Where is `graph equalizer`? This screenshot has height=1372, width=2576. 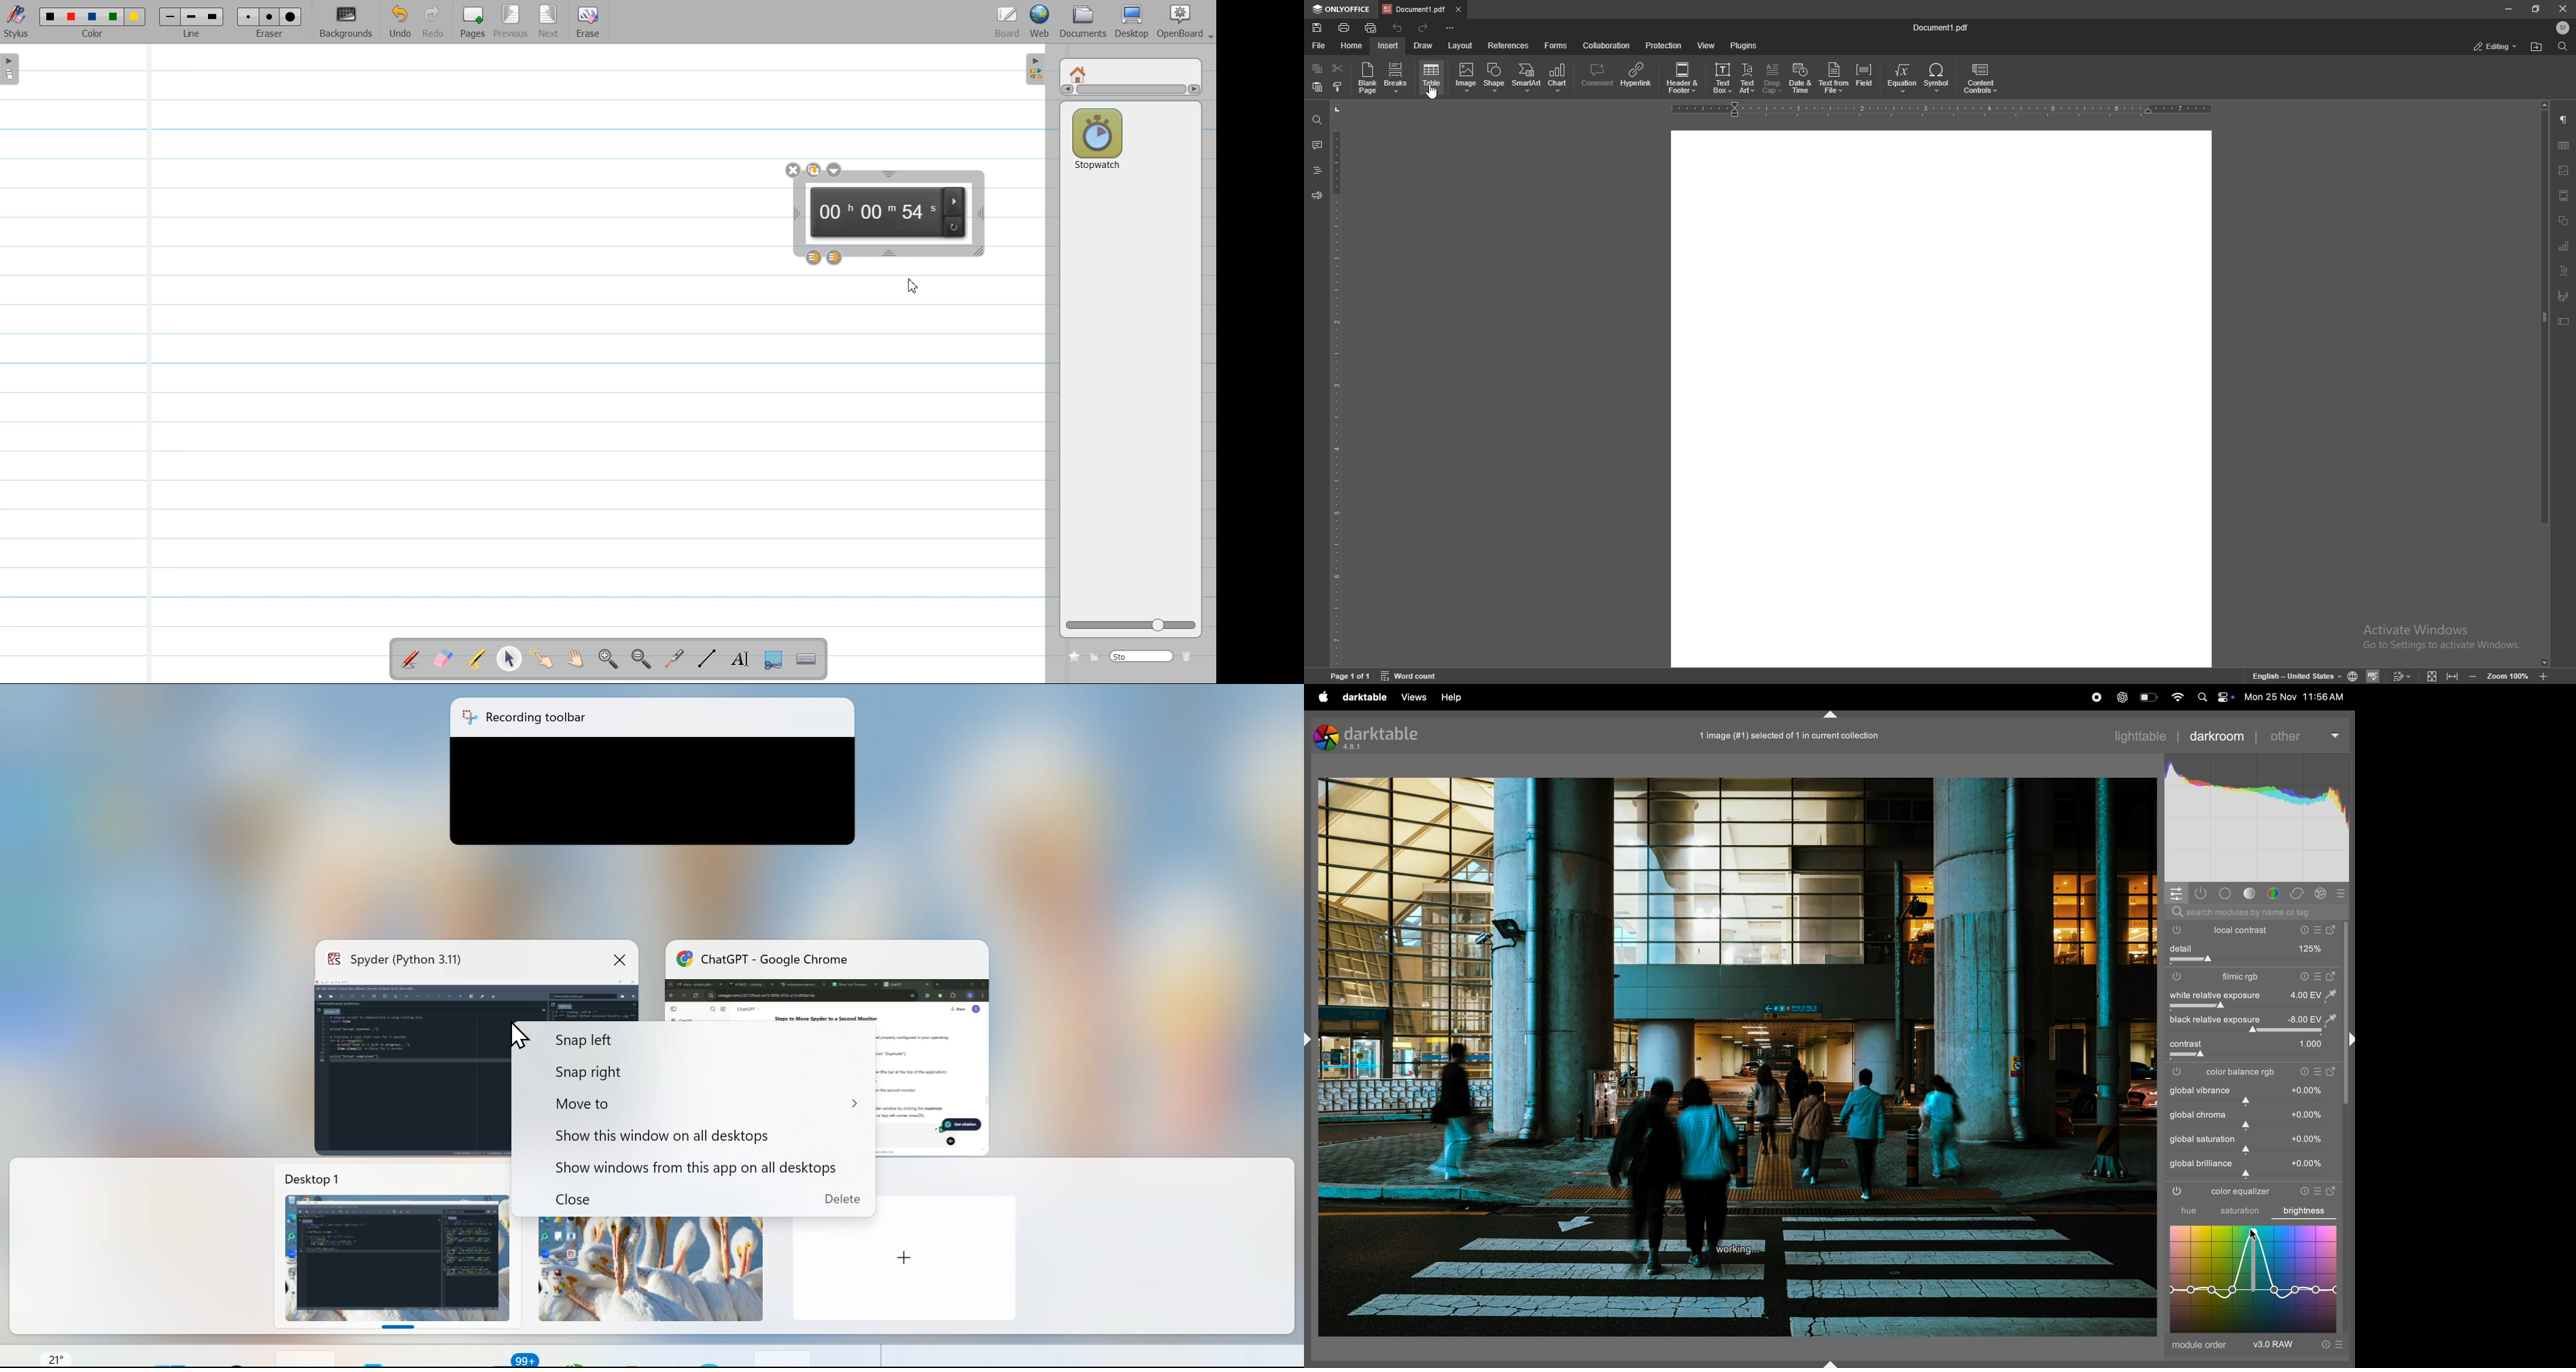 graph equalizer is located at coordinates (2254, 1278).